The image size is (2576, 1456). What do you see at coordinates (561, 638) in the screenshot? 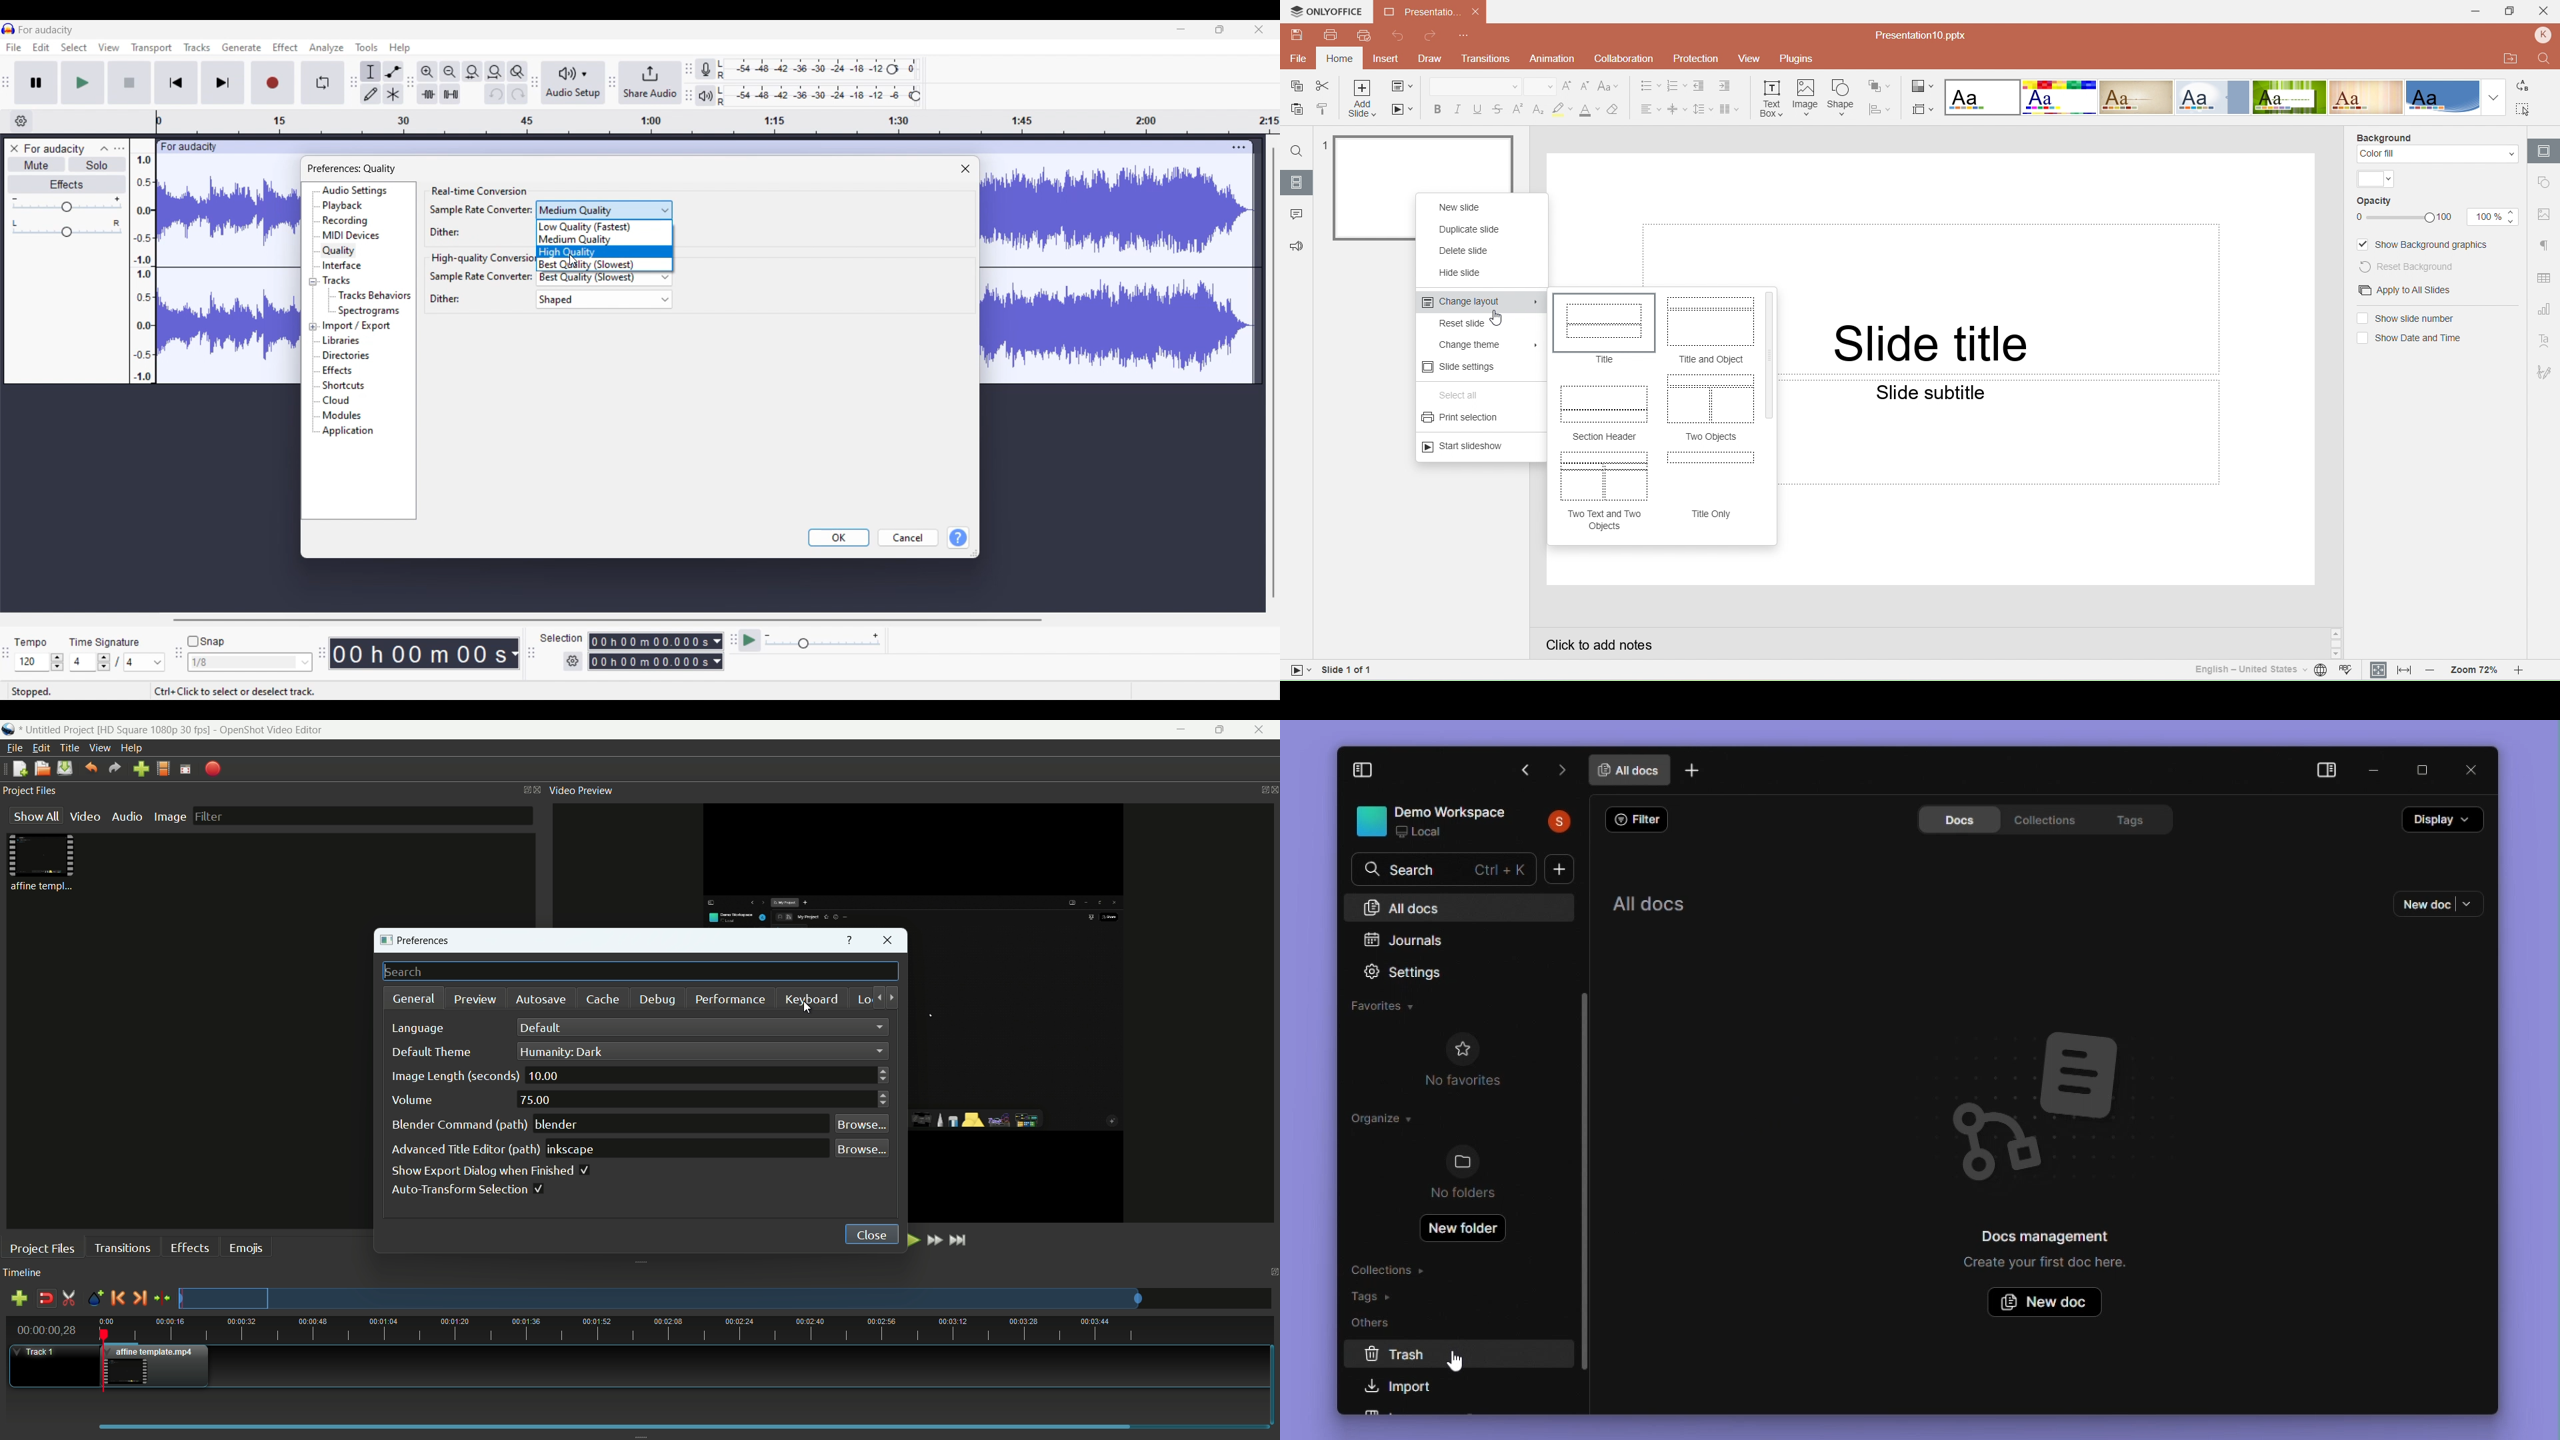
I see `Indicates options to select measurement` at bounding box center [561, 638].